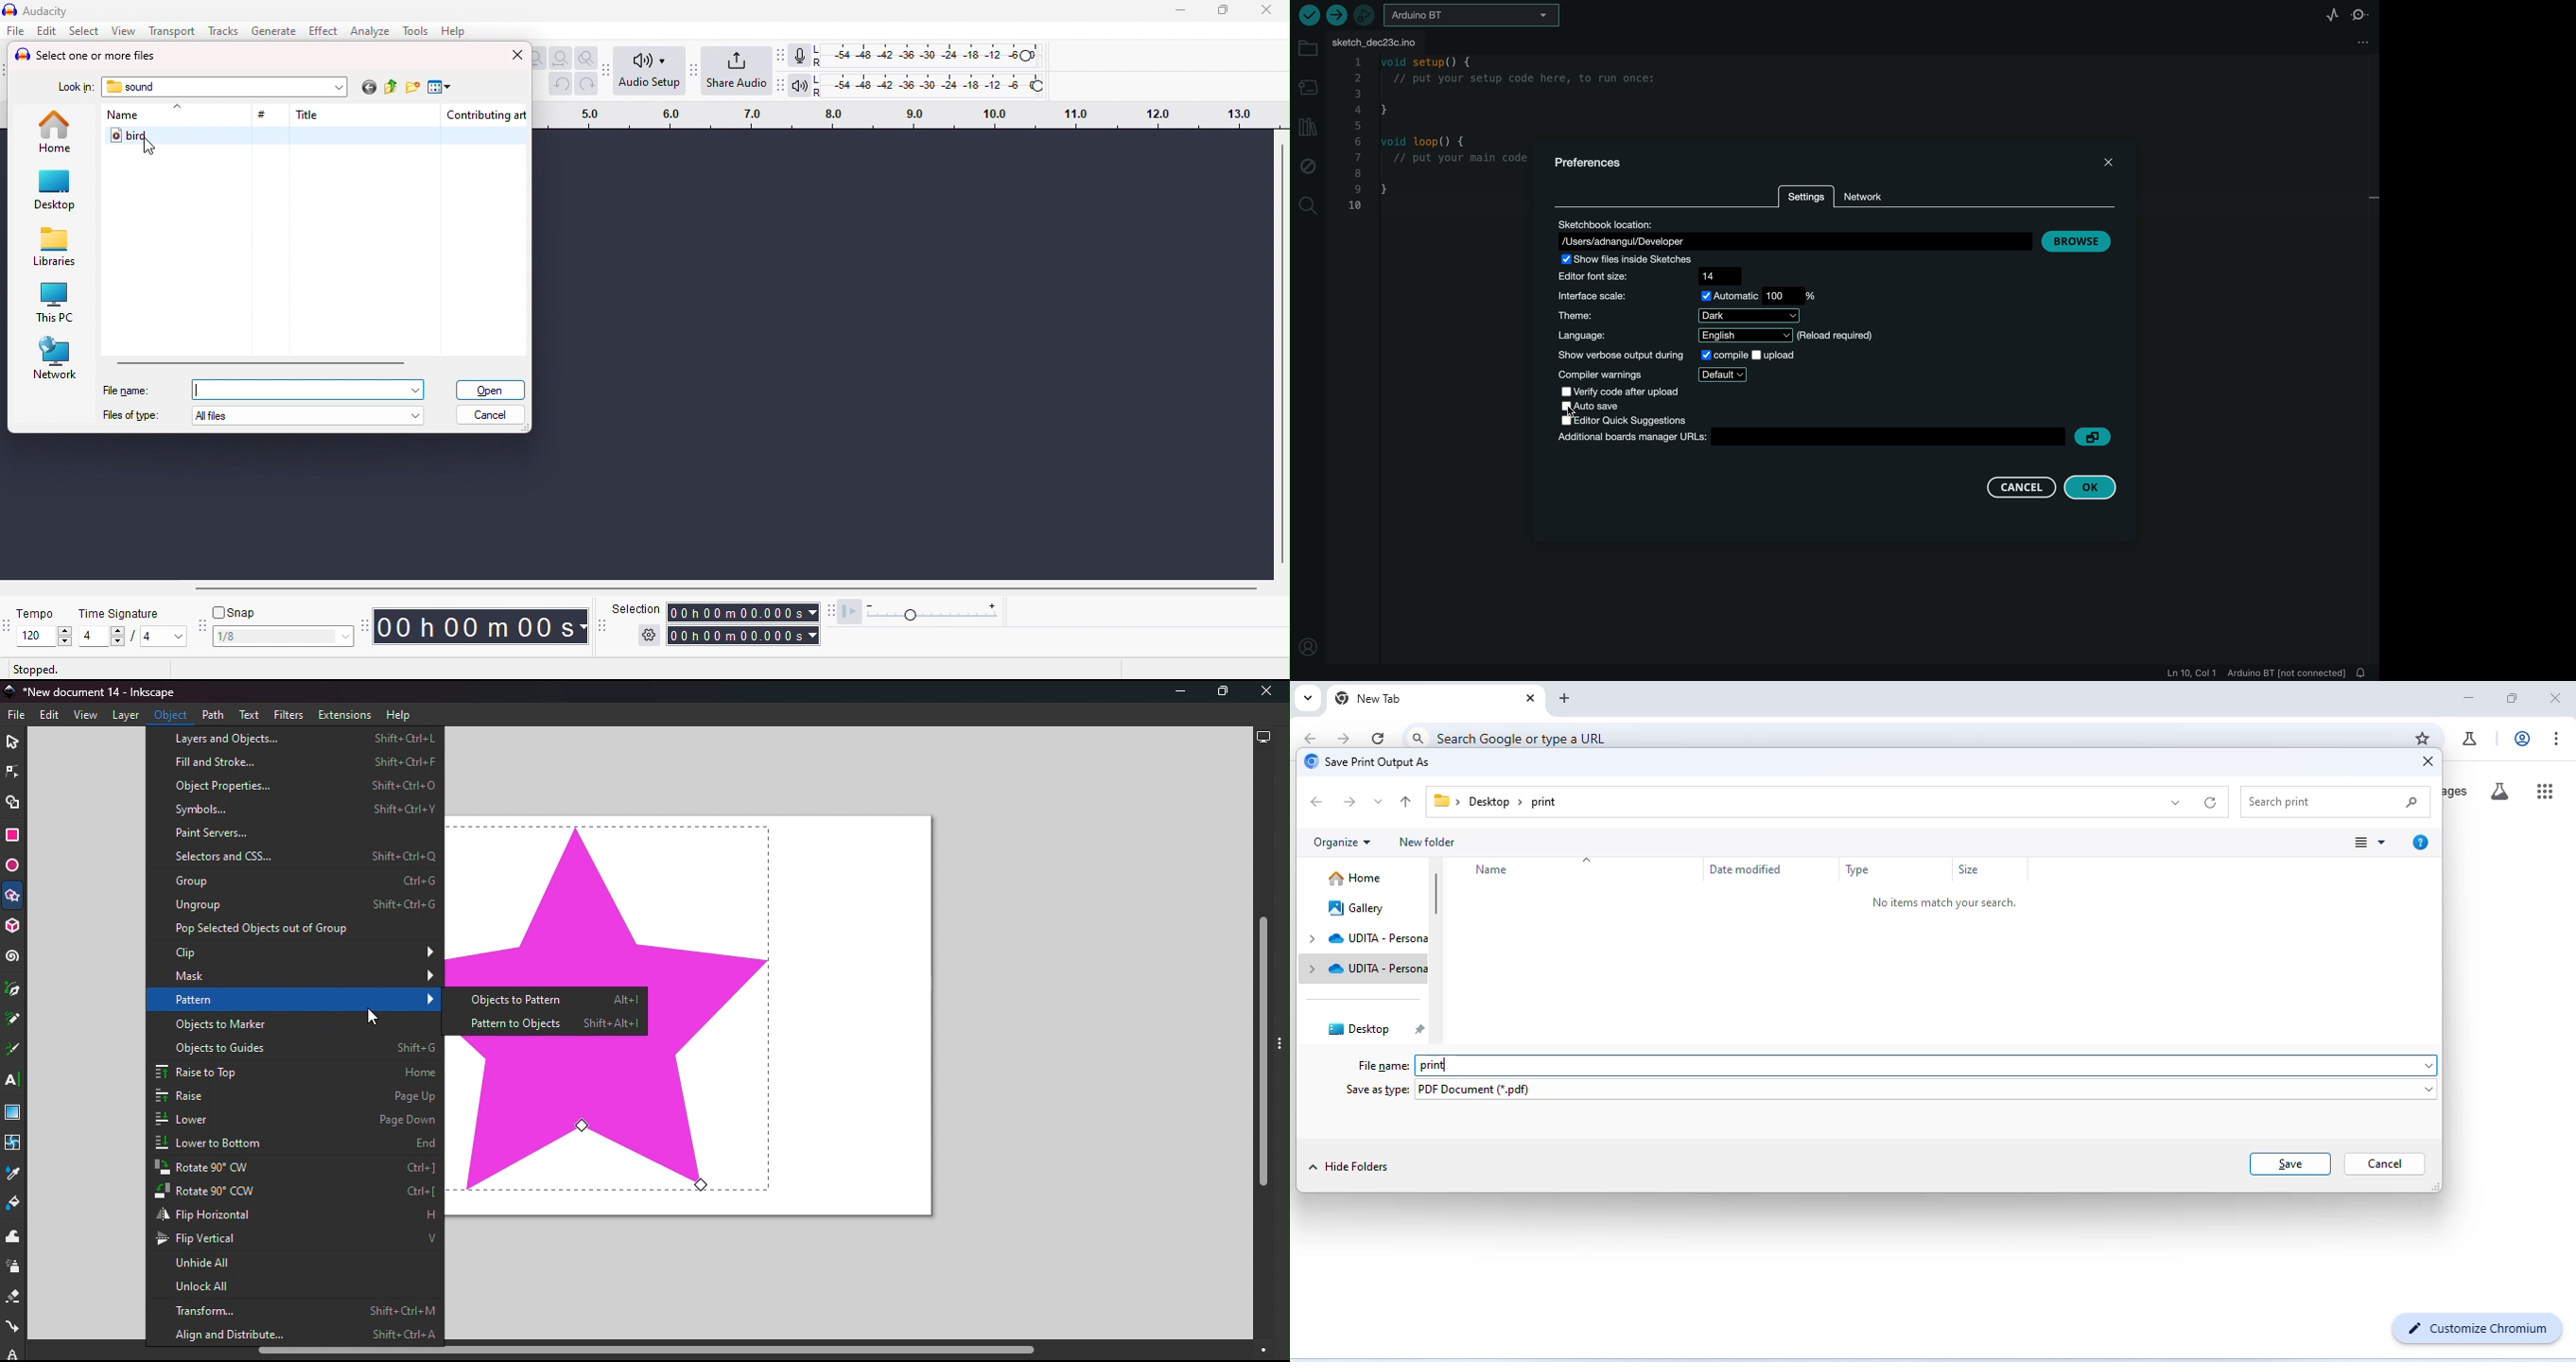 This screenshot has width=2576, height=1372. I want to click on transport, so click(172, 31).